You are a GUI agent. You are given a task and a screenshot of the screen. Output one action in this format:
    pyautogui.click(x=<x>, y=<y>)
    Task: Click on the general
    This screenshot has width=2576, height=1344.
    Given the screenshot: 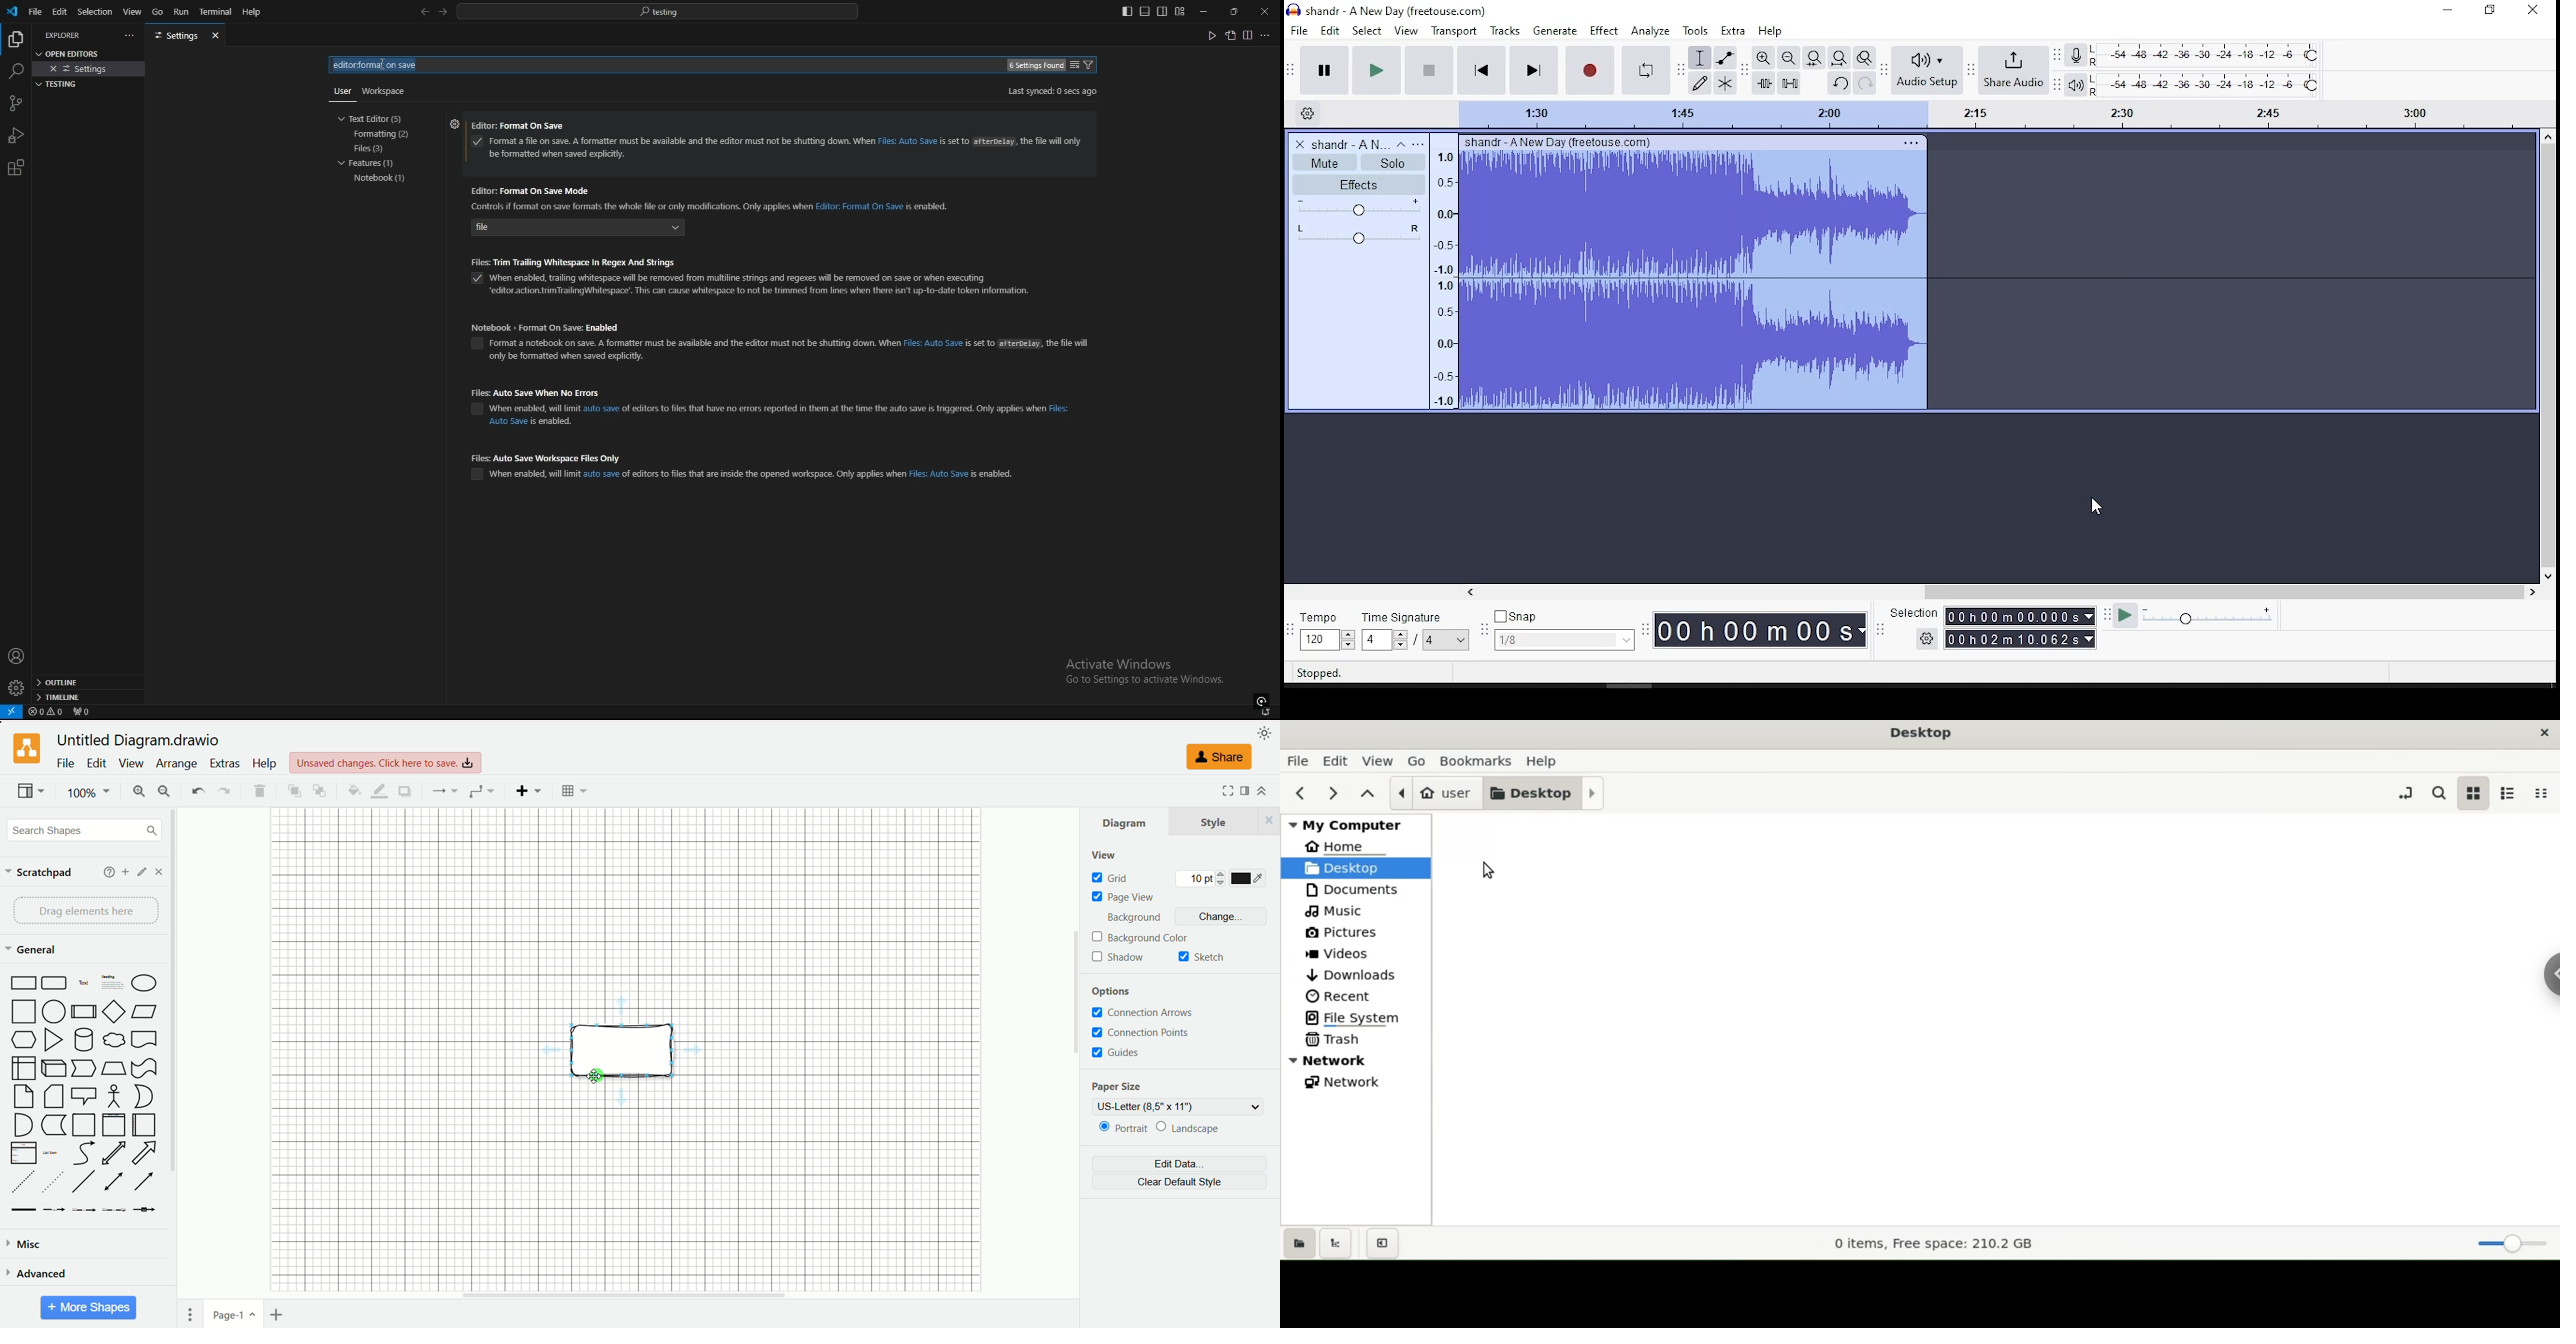 What is the action you would take?
    pyautogui.click(x=34, y=951)
    